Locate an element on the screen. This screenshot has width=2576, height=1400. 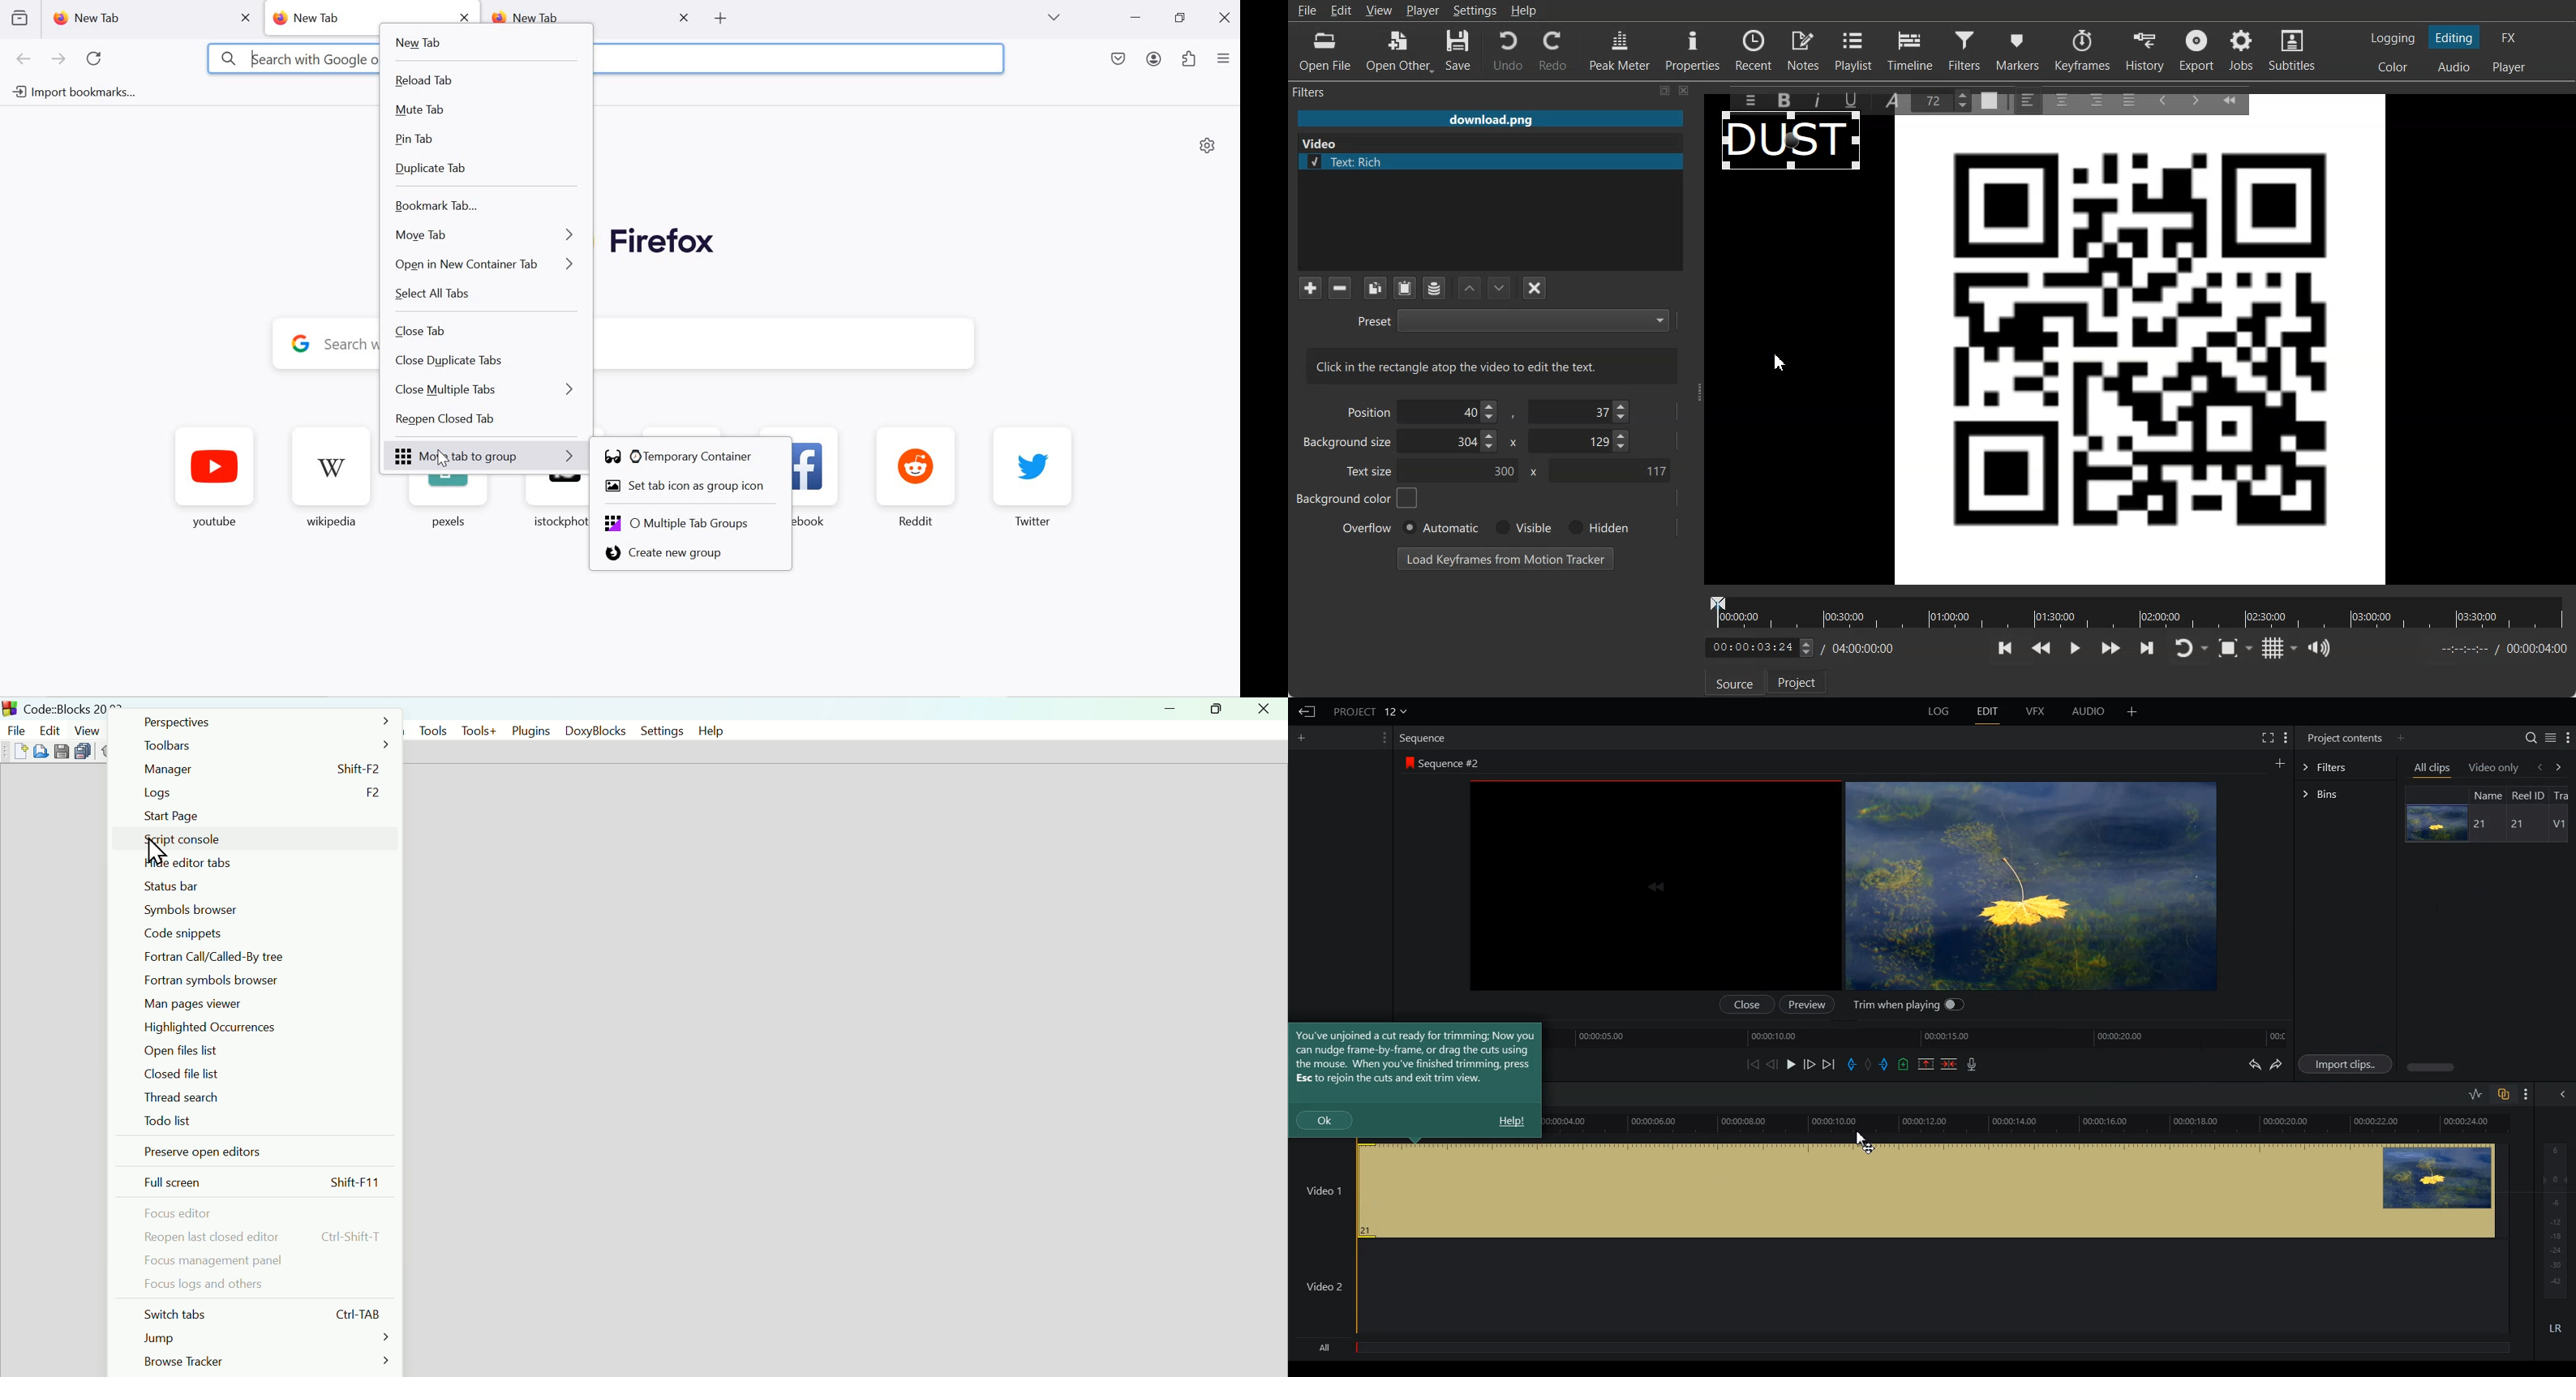
Automatic is located at coordinates (1440, 527).